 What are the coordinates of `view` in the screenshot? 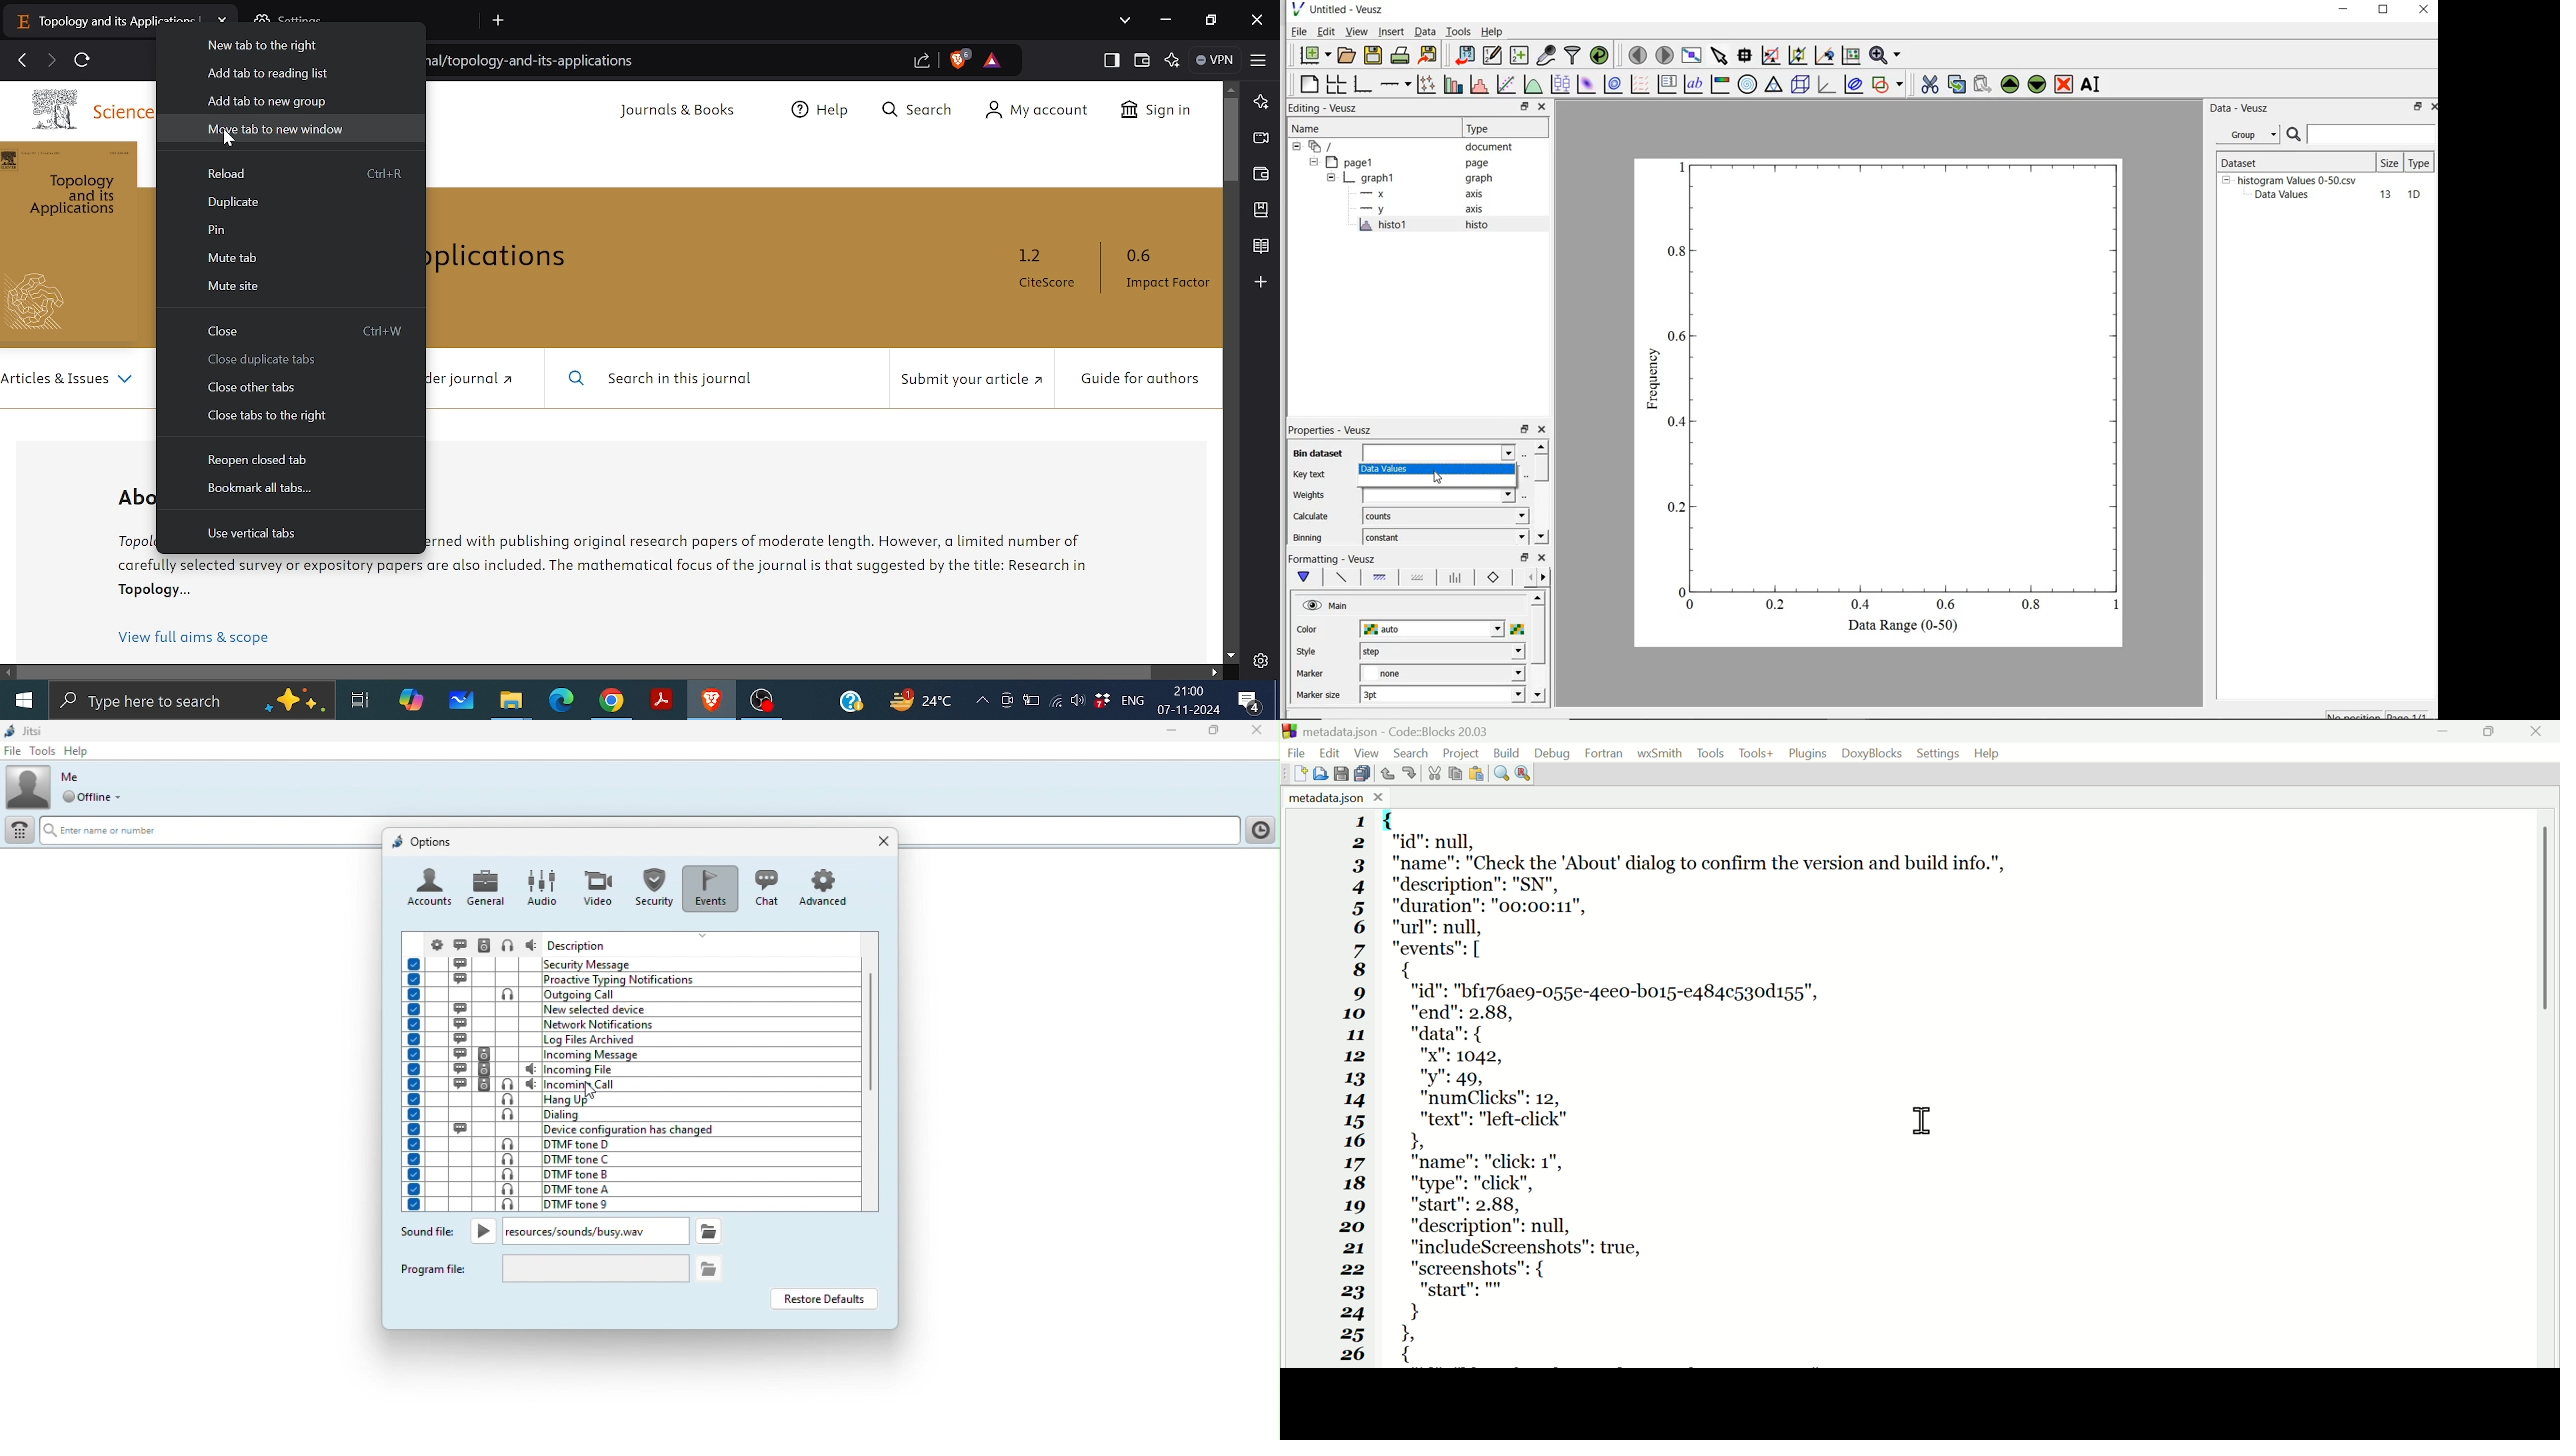 It's located at (1359, 31).